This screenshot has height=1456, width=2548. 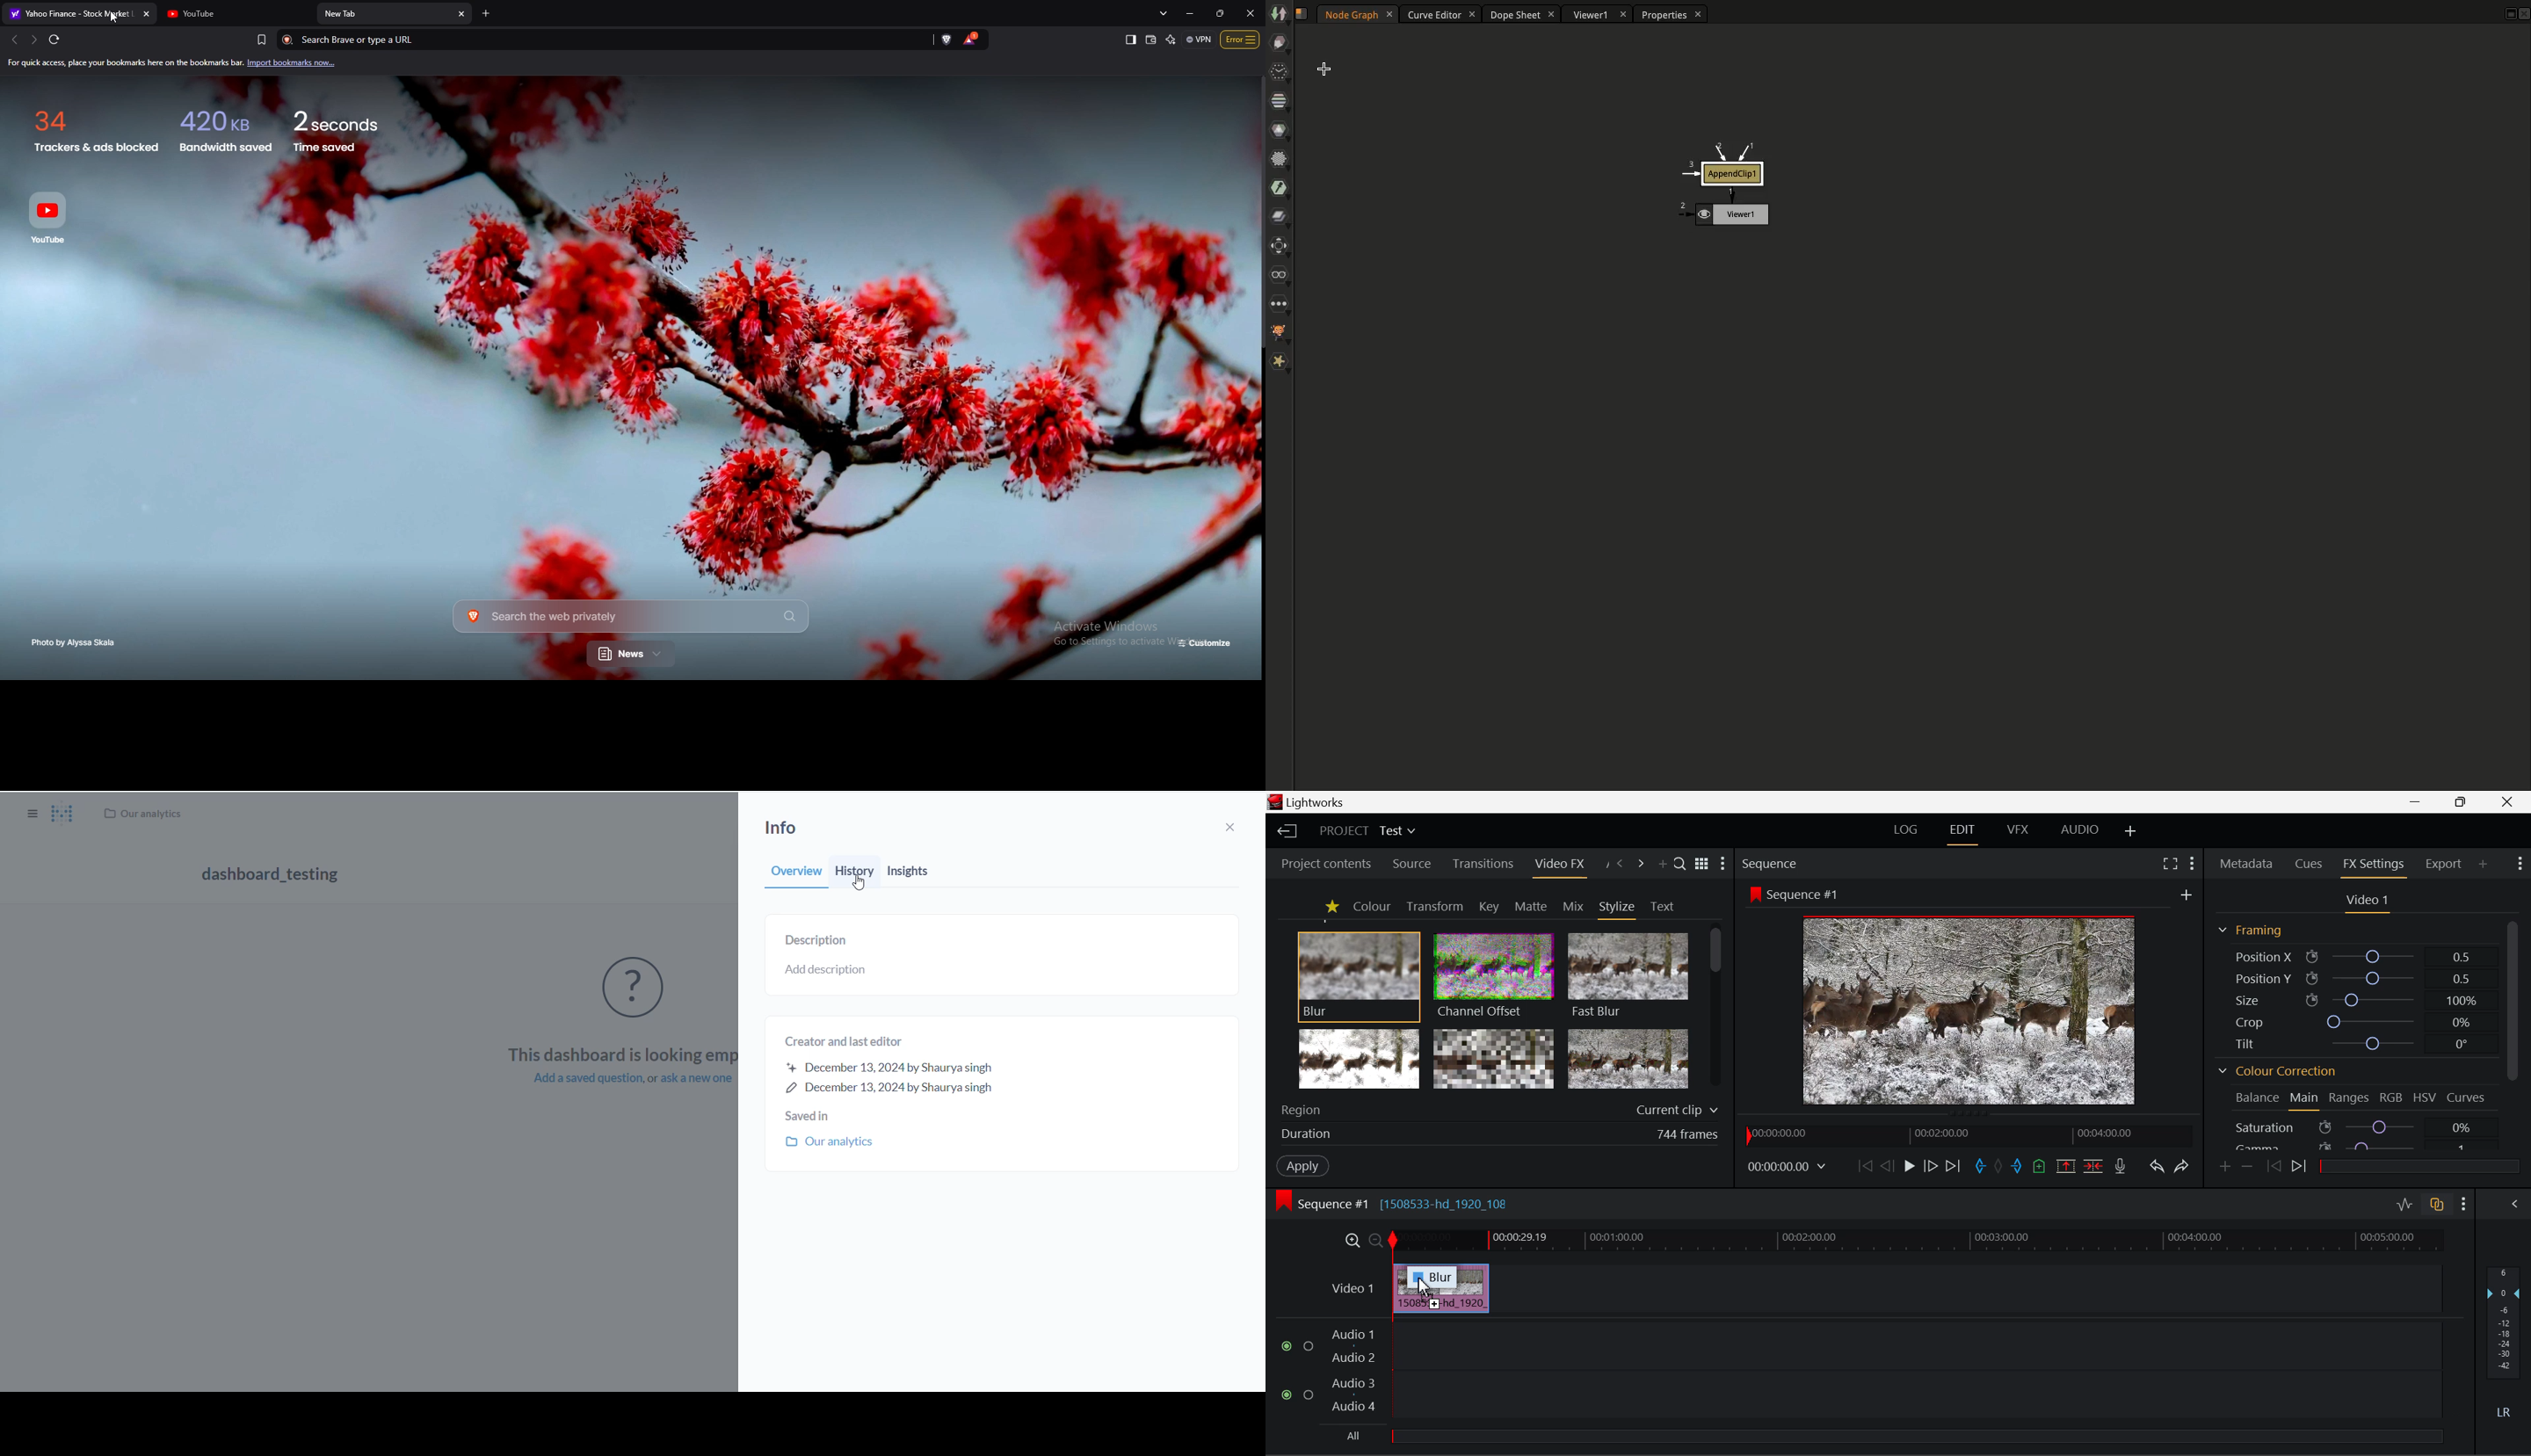 What do you see at coordinates (1998, 1164) in the screenshot?
I see `Remove all marks` at bounding box center [1998, 1164].